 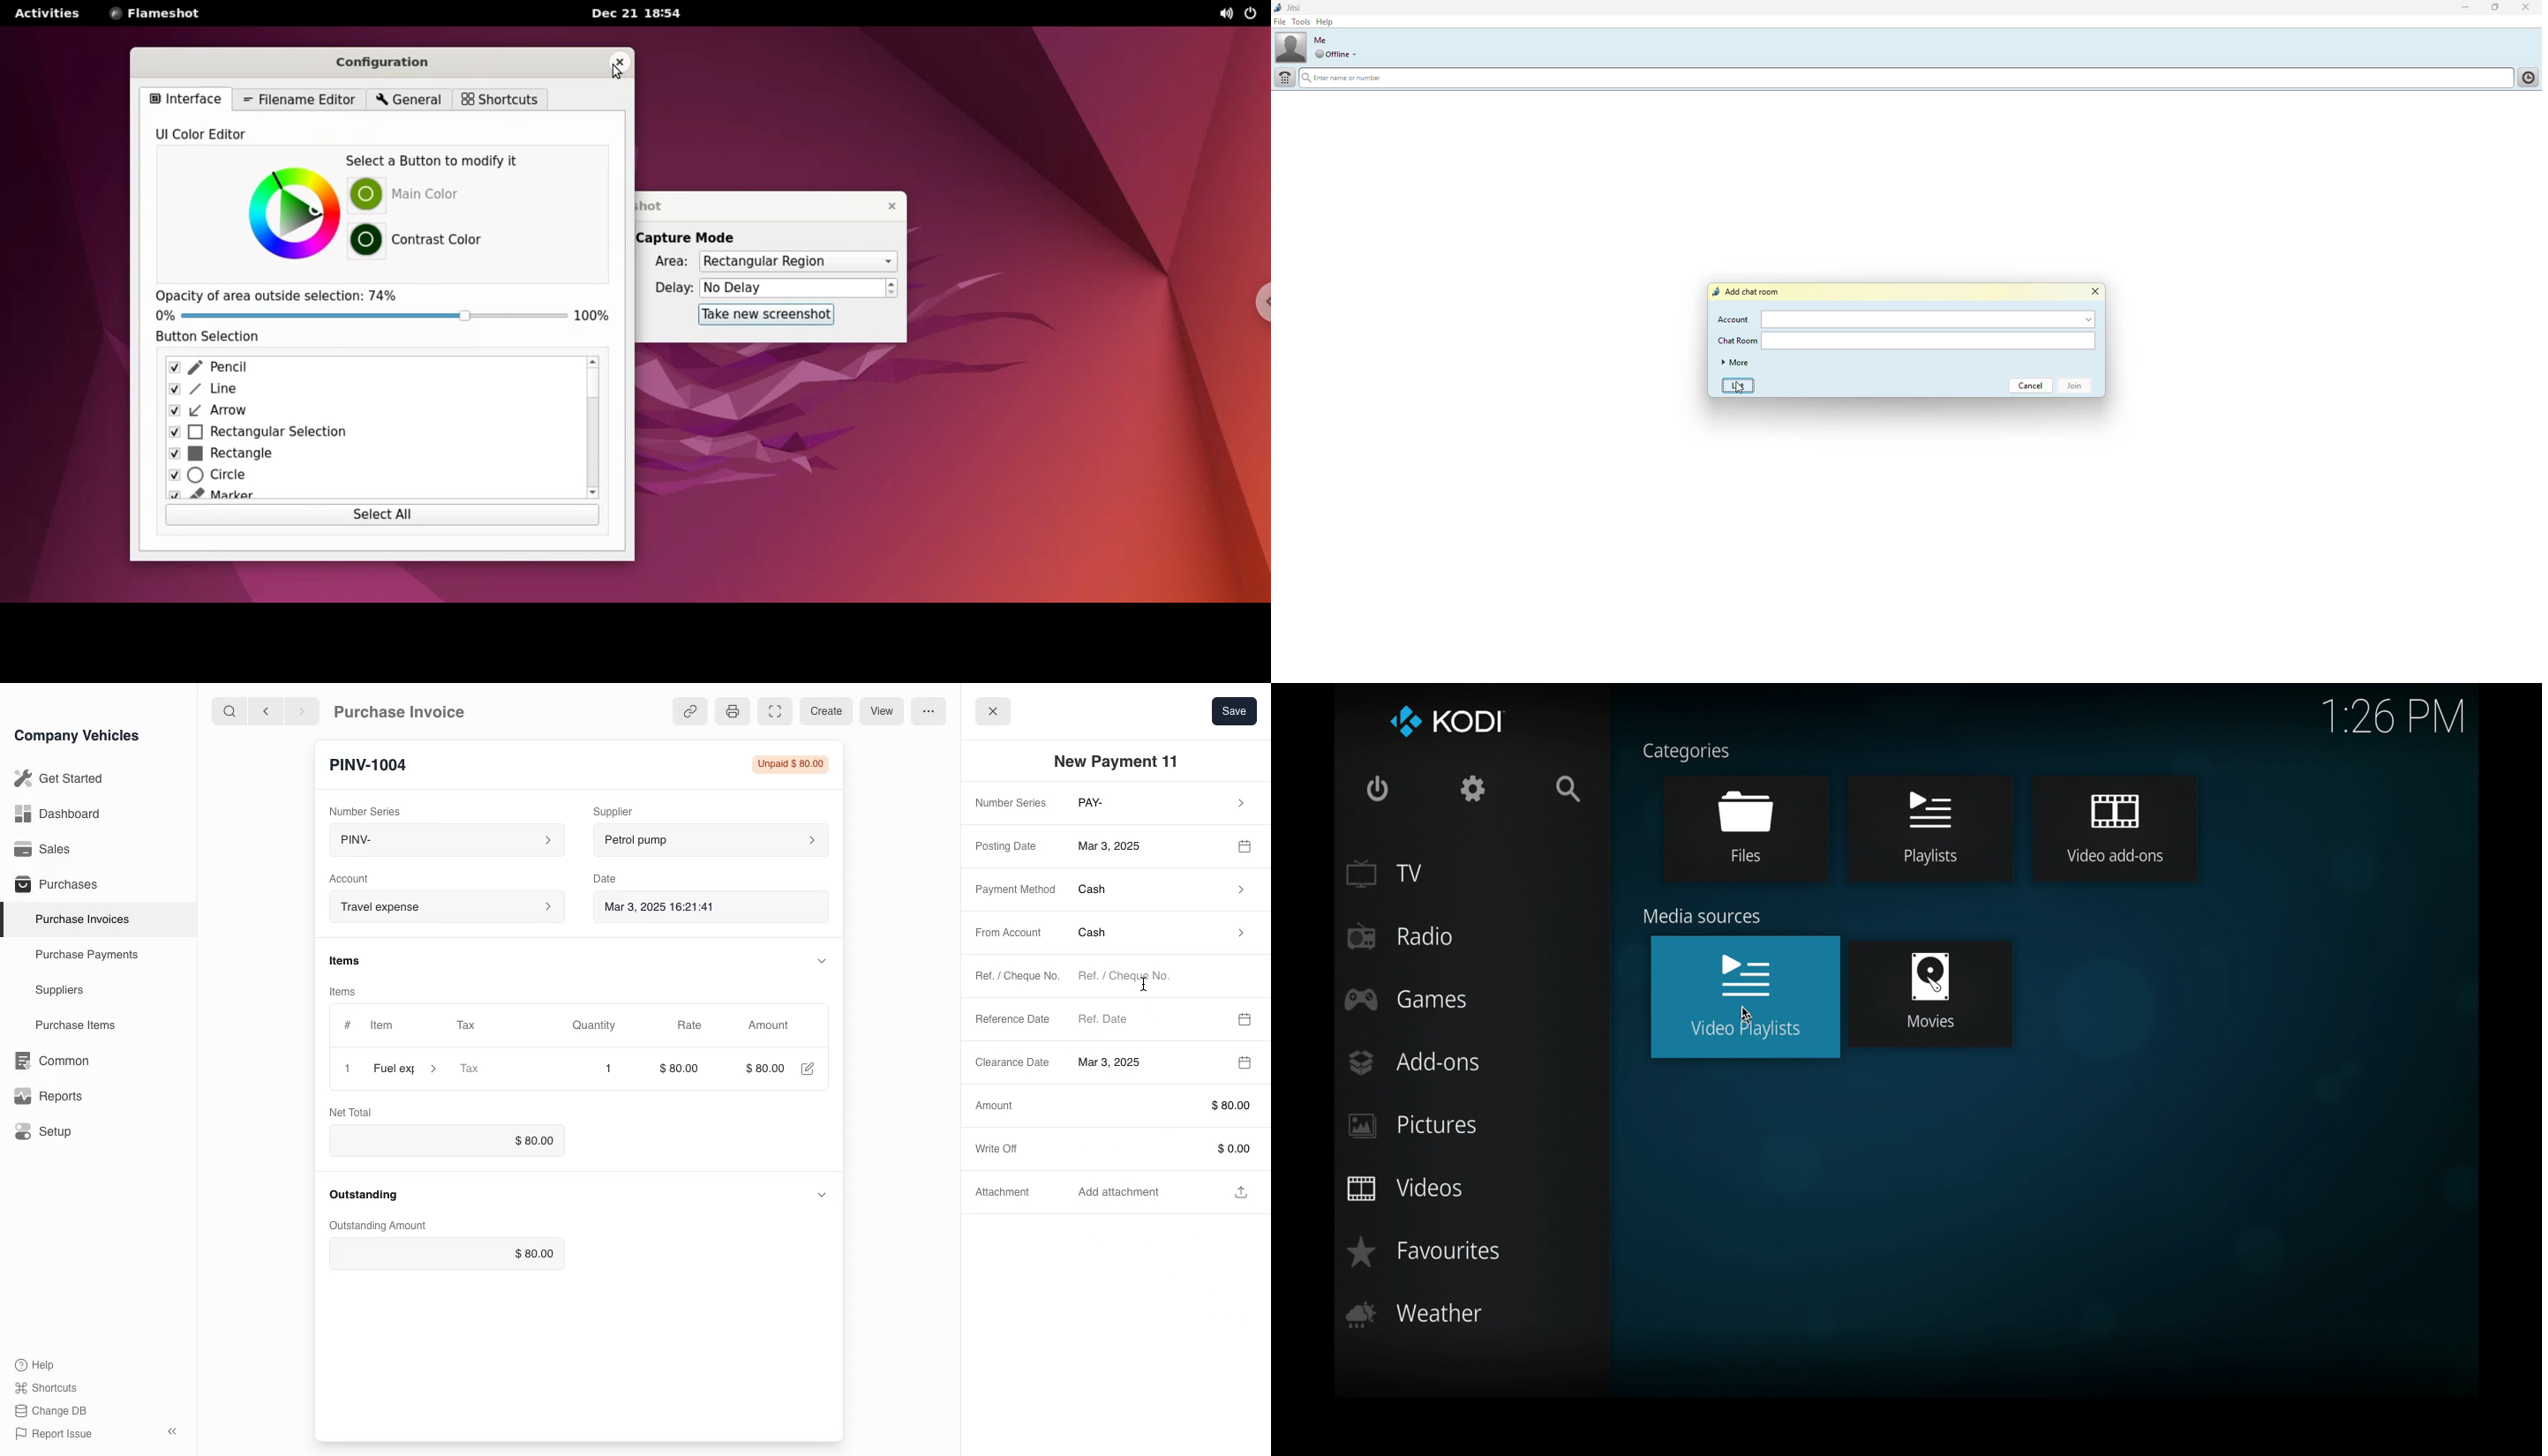 What do you see at coordinates (445, 906) in the screenshot?
I see `Account` at bounding box center [445, 906].